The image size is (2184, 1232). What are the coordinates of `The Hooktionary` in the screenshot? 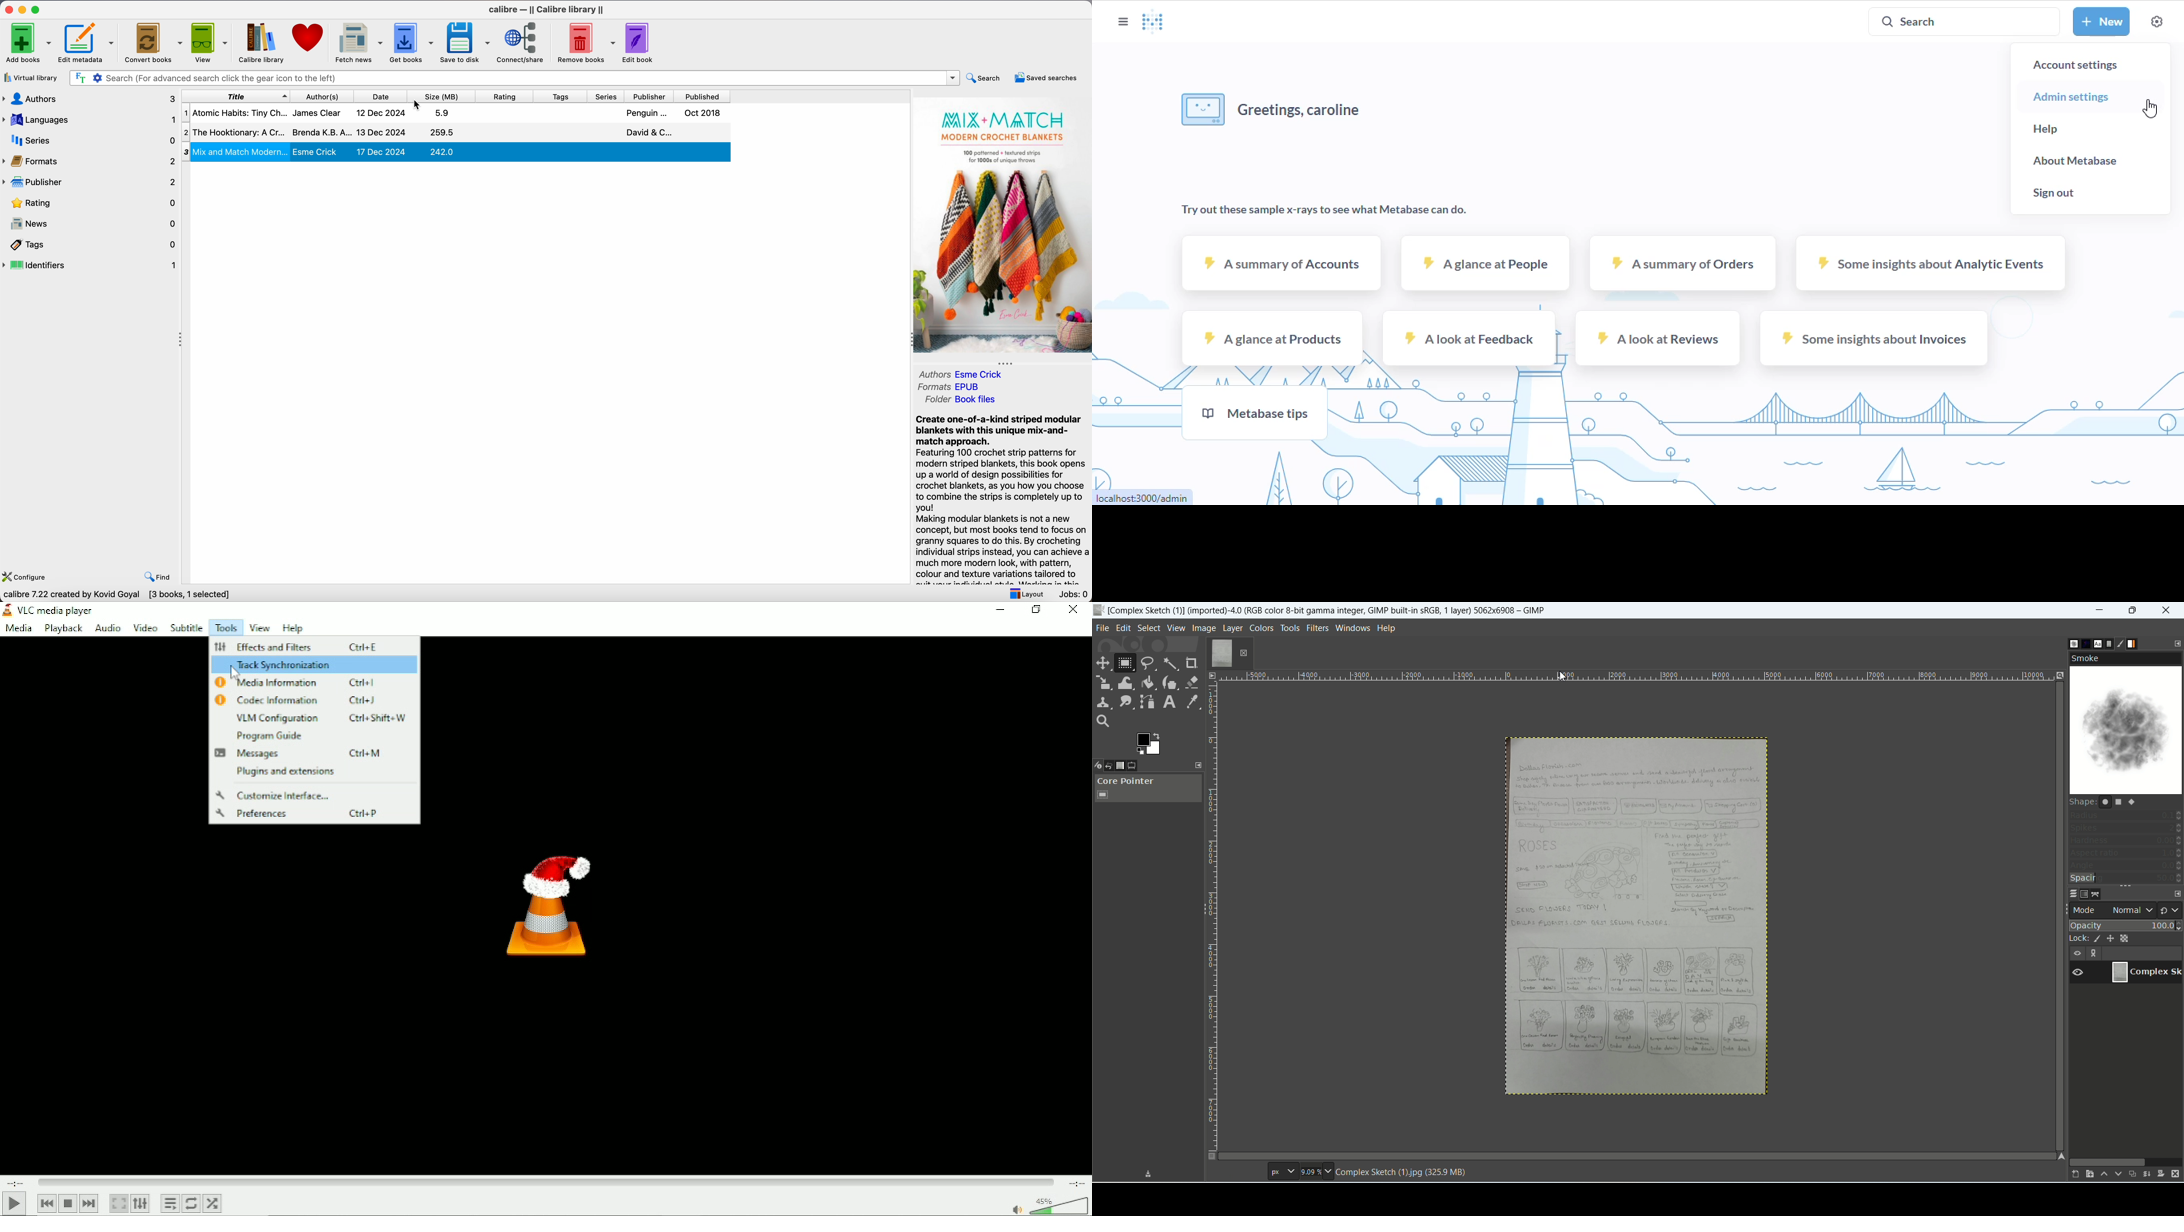 It's located at (457, 132).